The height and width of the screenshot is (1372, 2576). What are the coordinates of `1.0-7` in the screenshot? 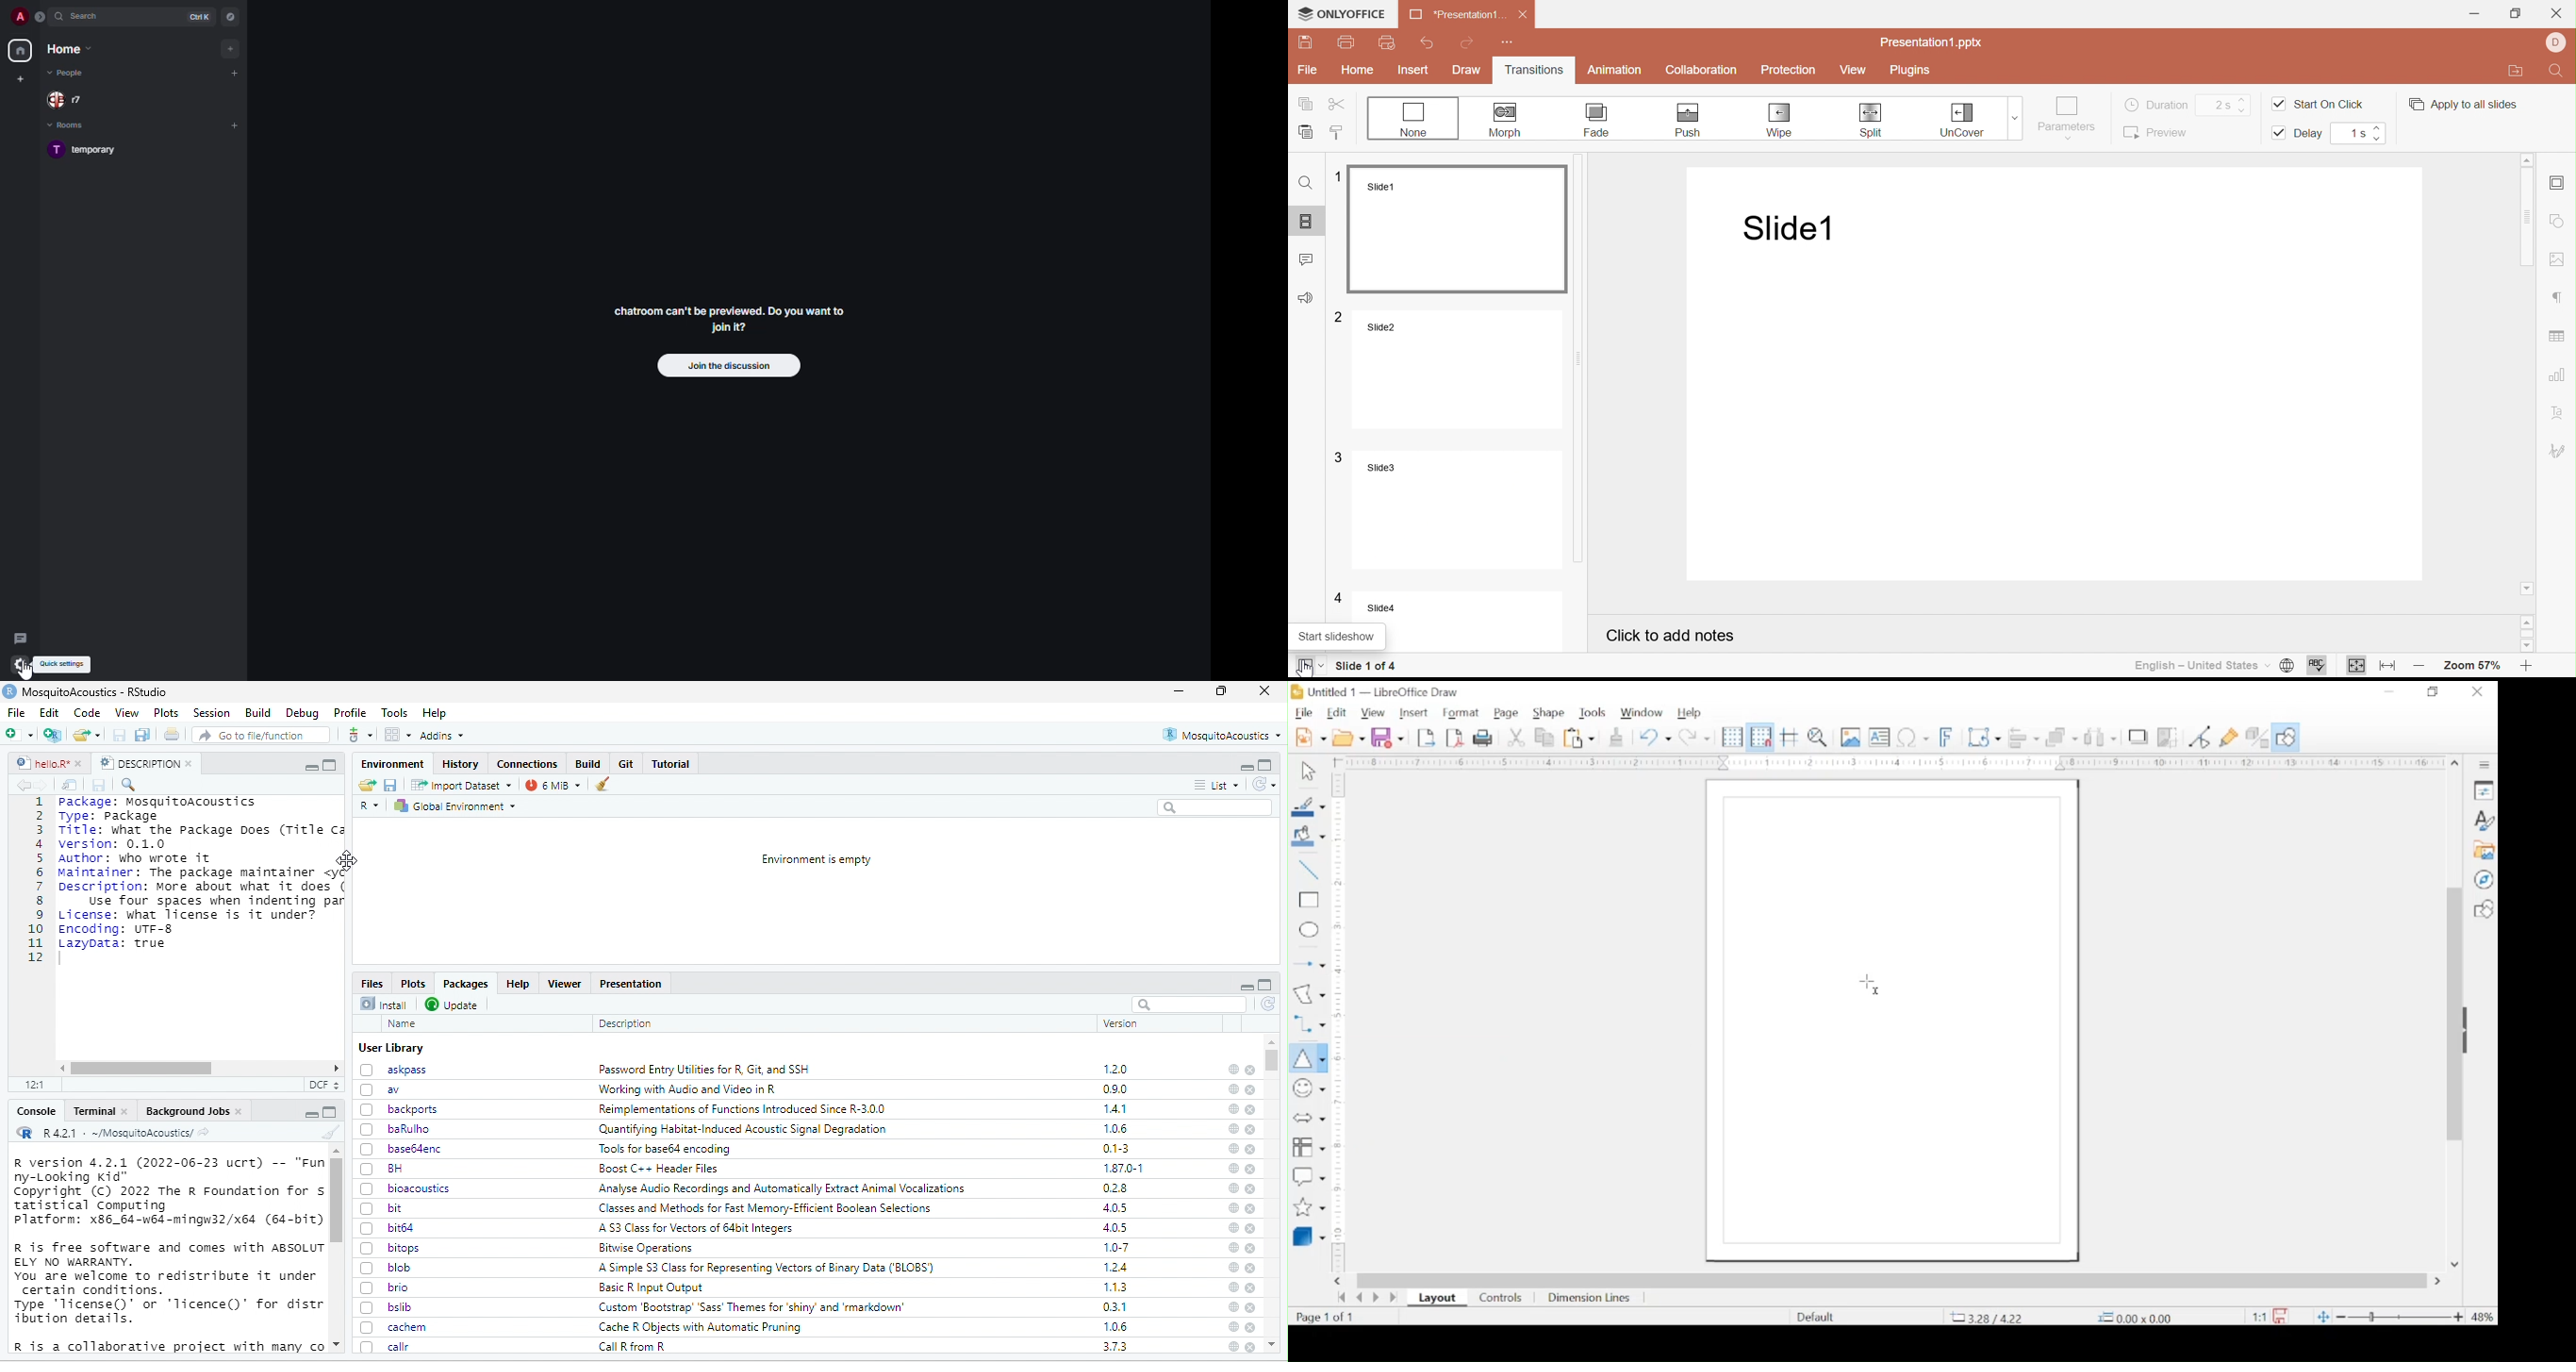 It's located at (1115, 1248).